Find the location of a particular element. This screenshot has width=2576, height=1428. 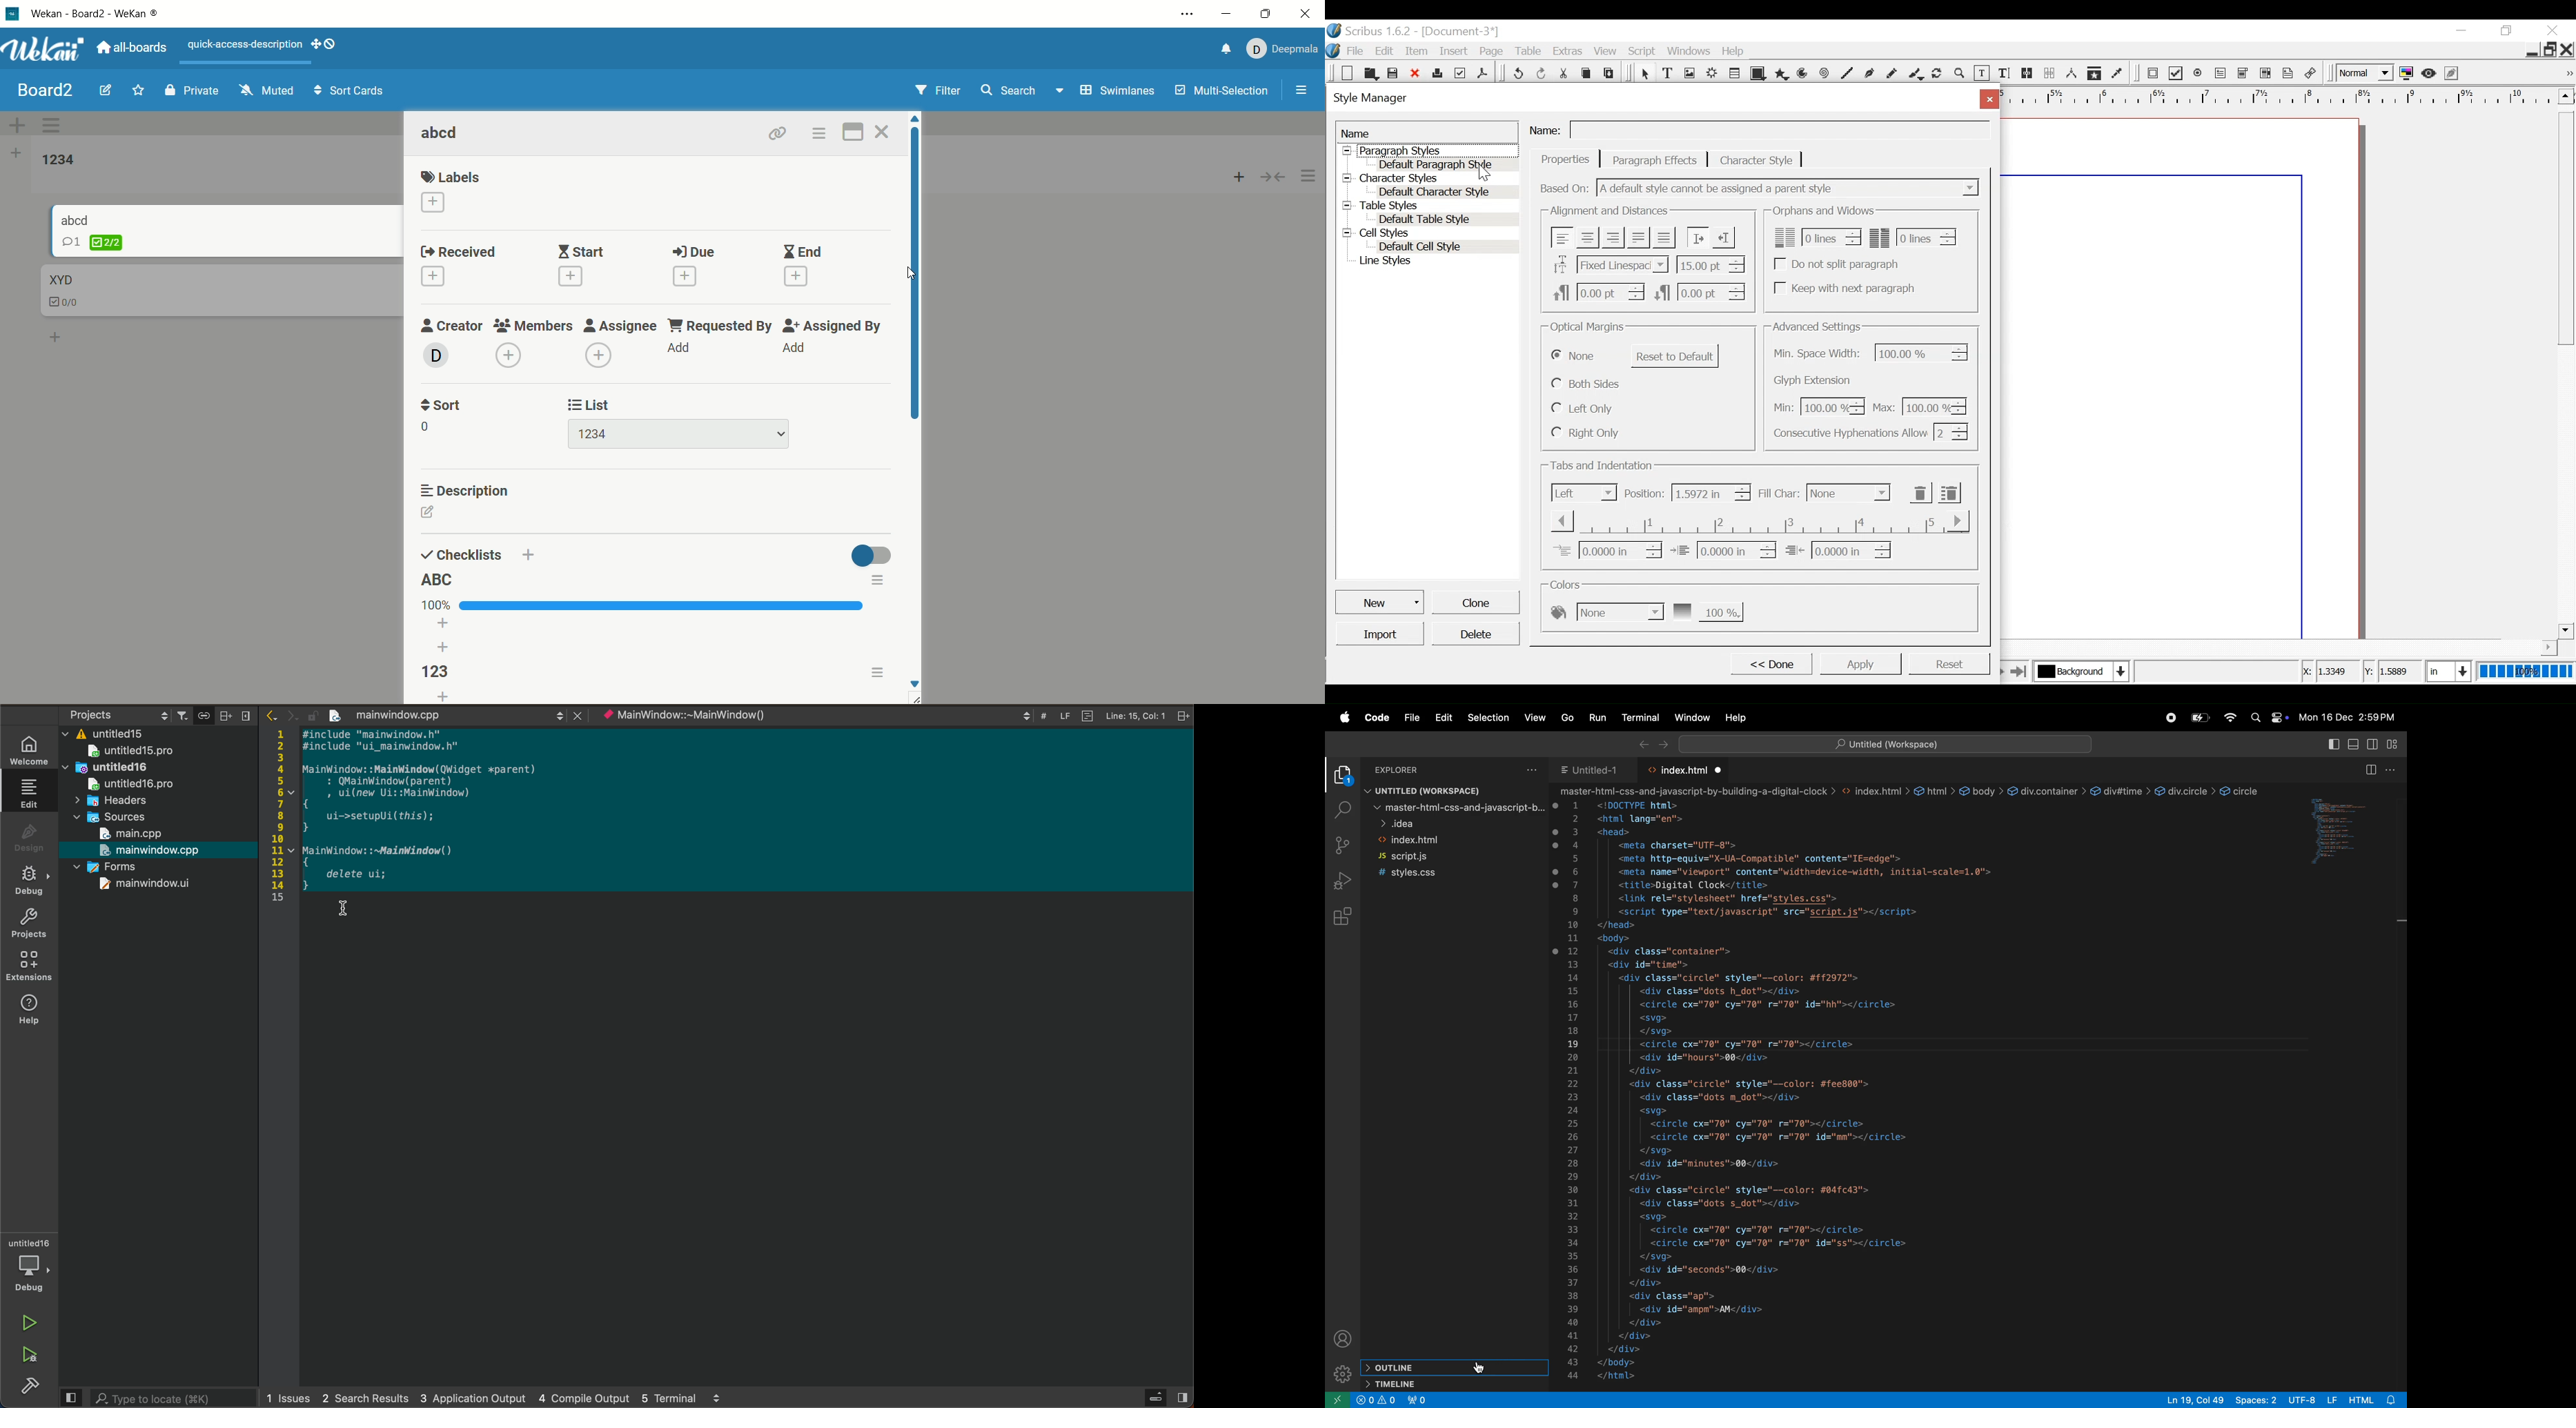

maximize is located at coordinates (1266, 15).